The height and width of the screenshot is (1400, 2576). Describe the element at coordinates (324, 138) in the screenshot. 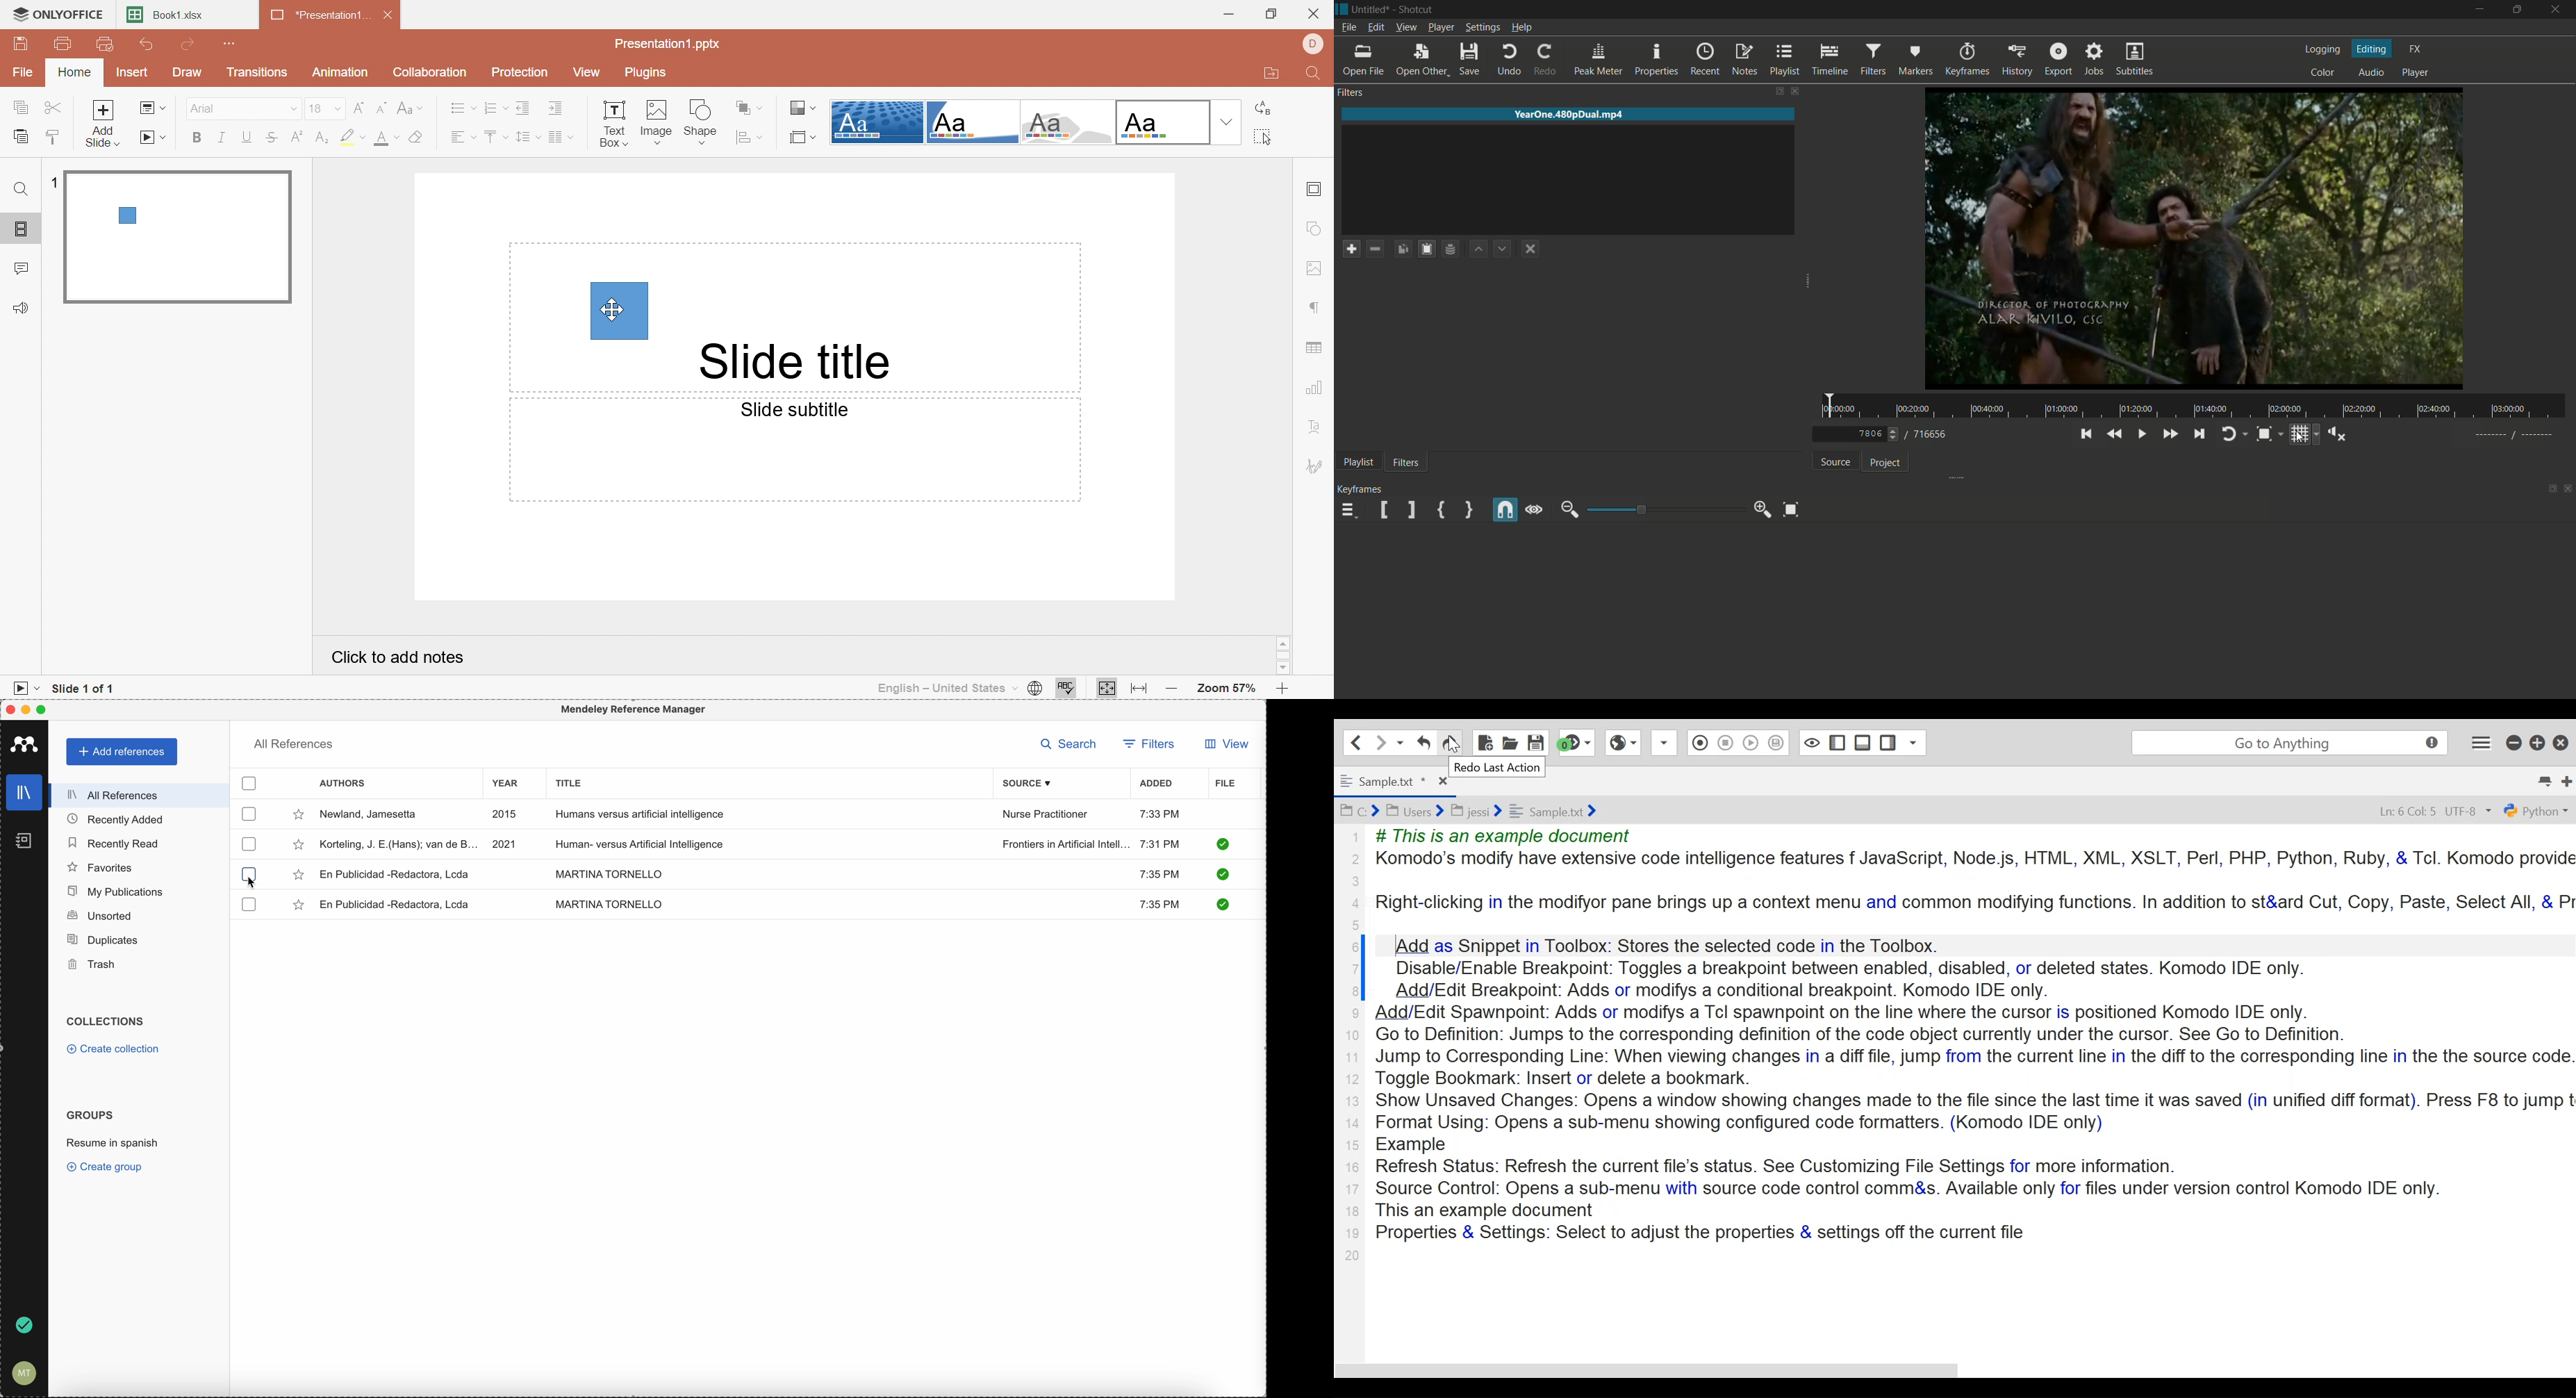

I see `Subscript` at that location.